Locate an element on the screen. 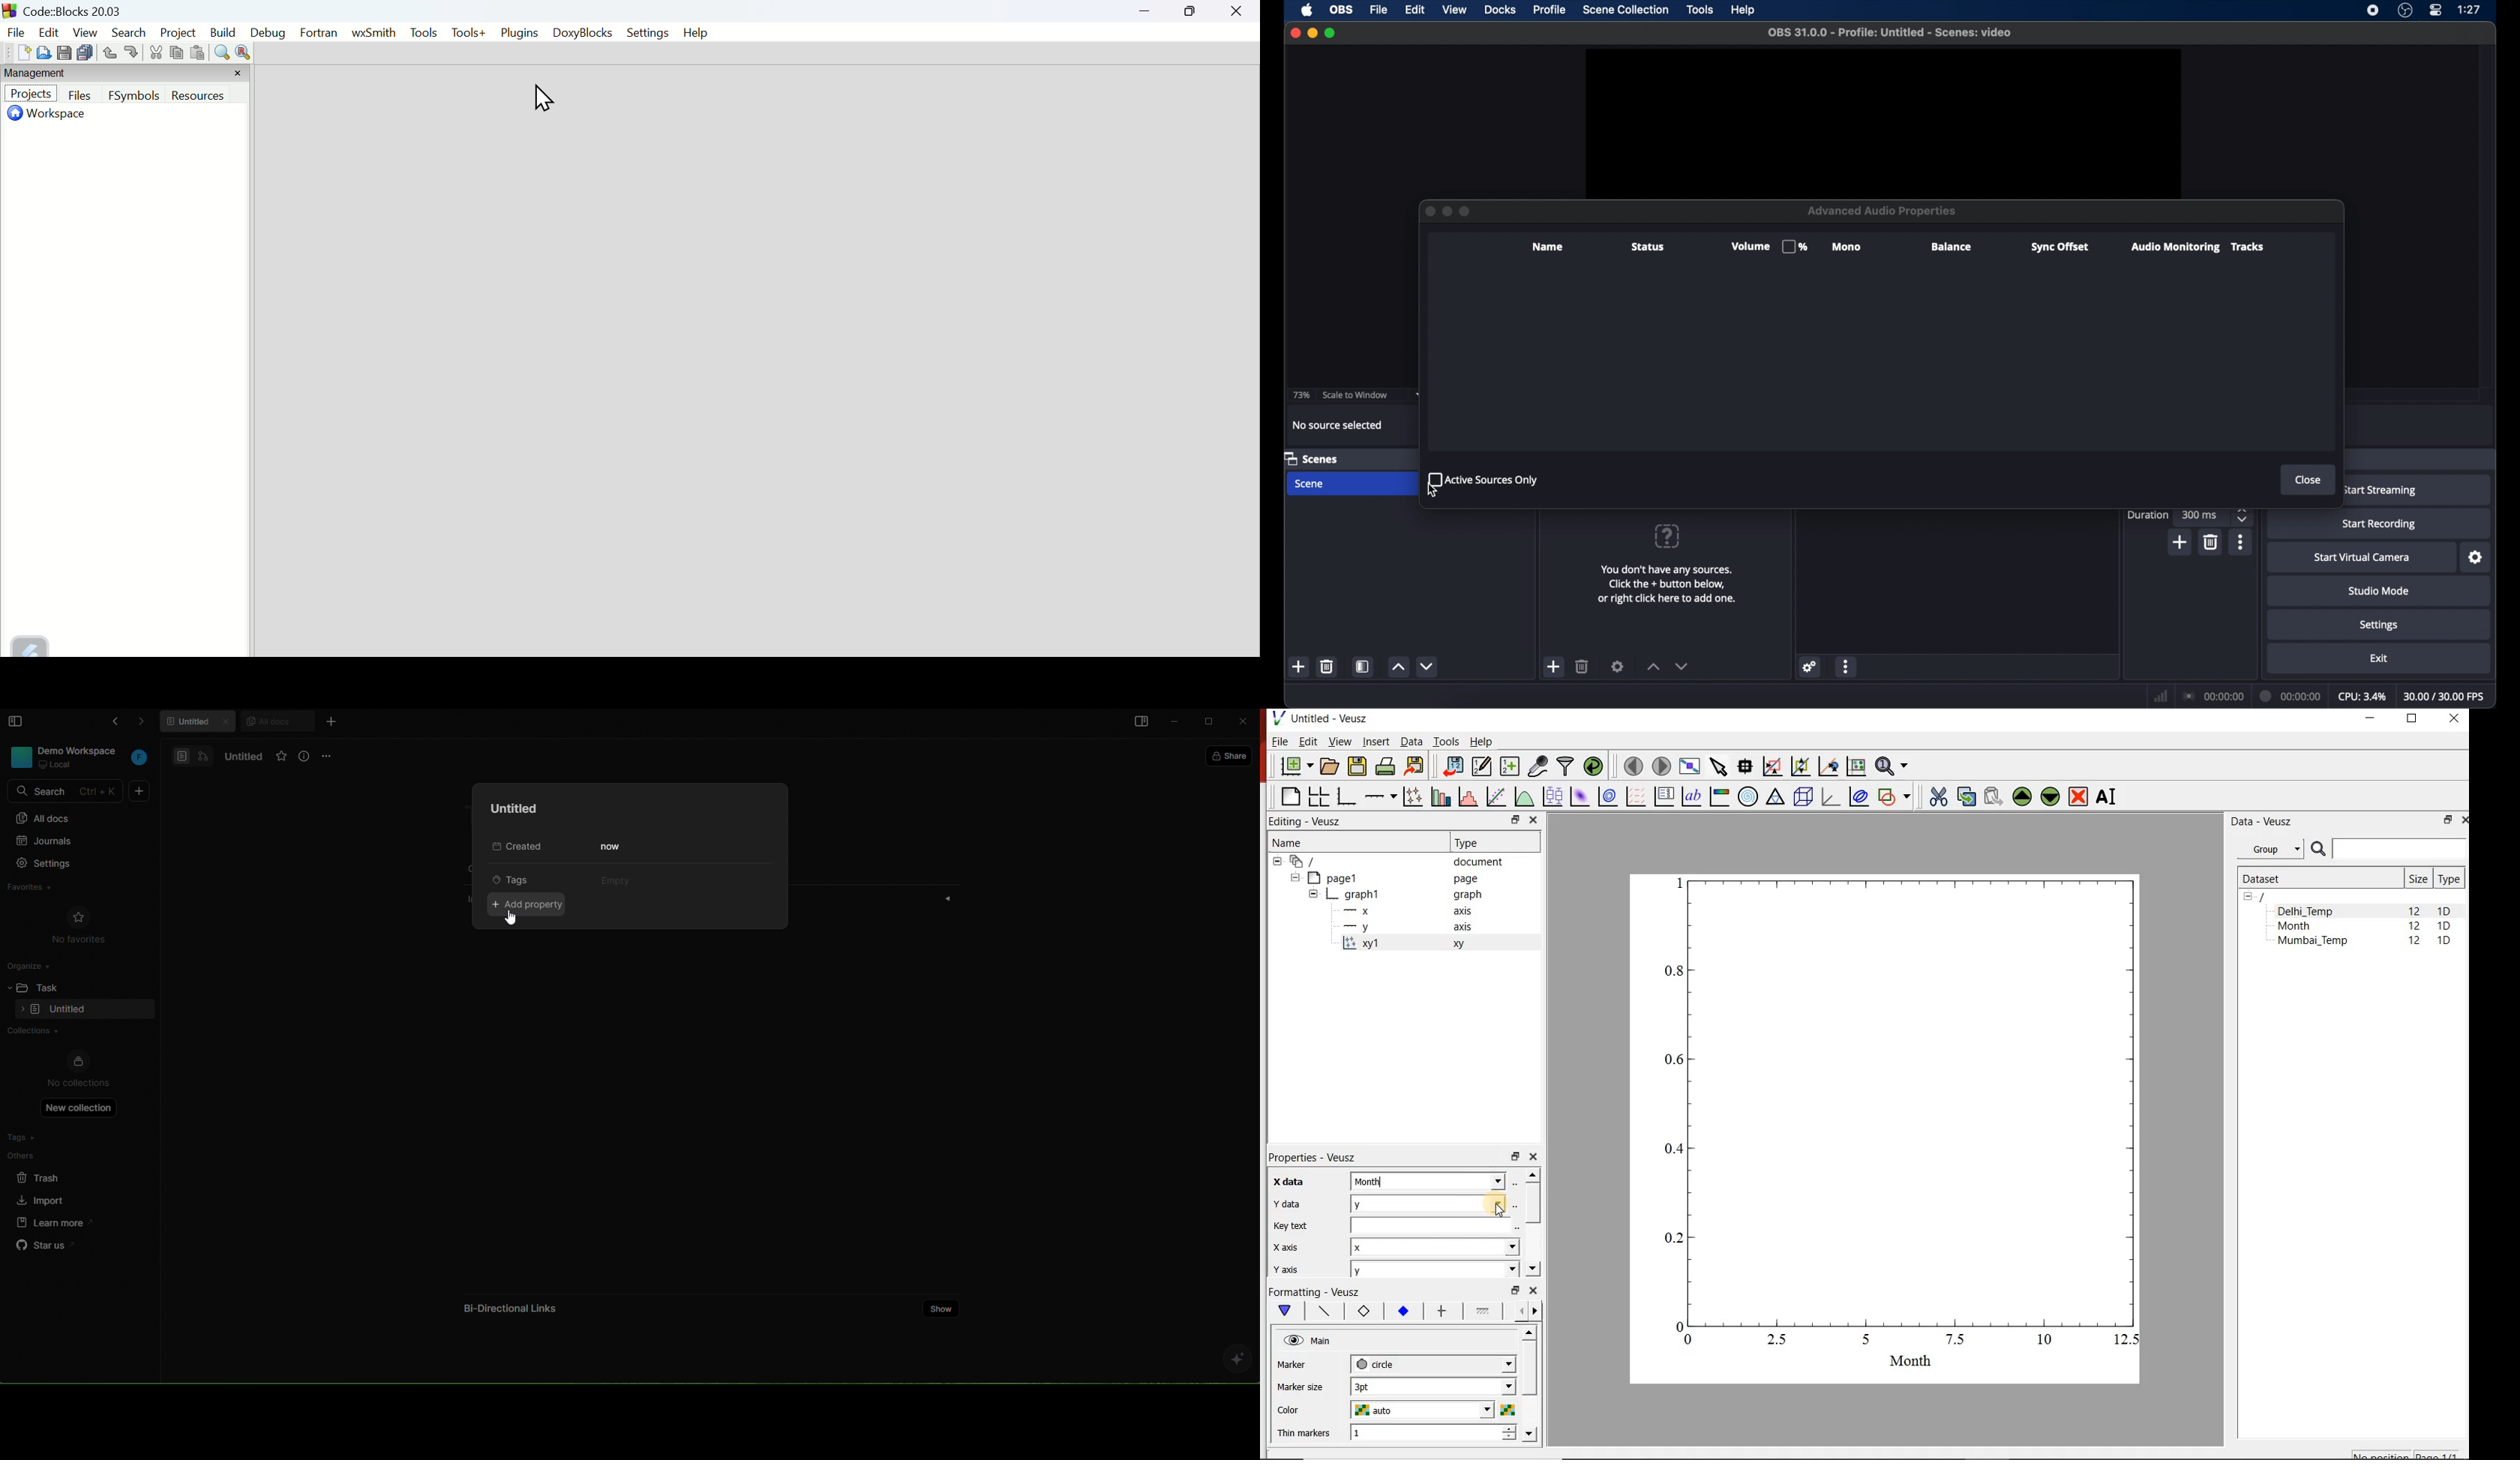 This screenshot has width=2520, height=1484. Workspace is located at coordinates (51, 113).